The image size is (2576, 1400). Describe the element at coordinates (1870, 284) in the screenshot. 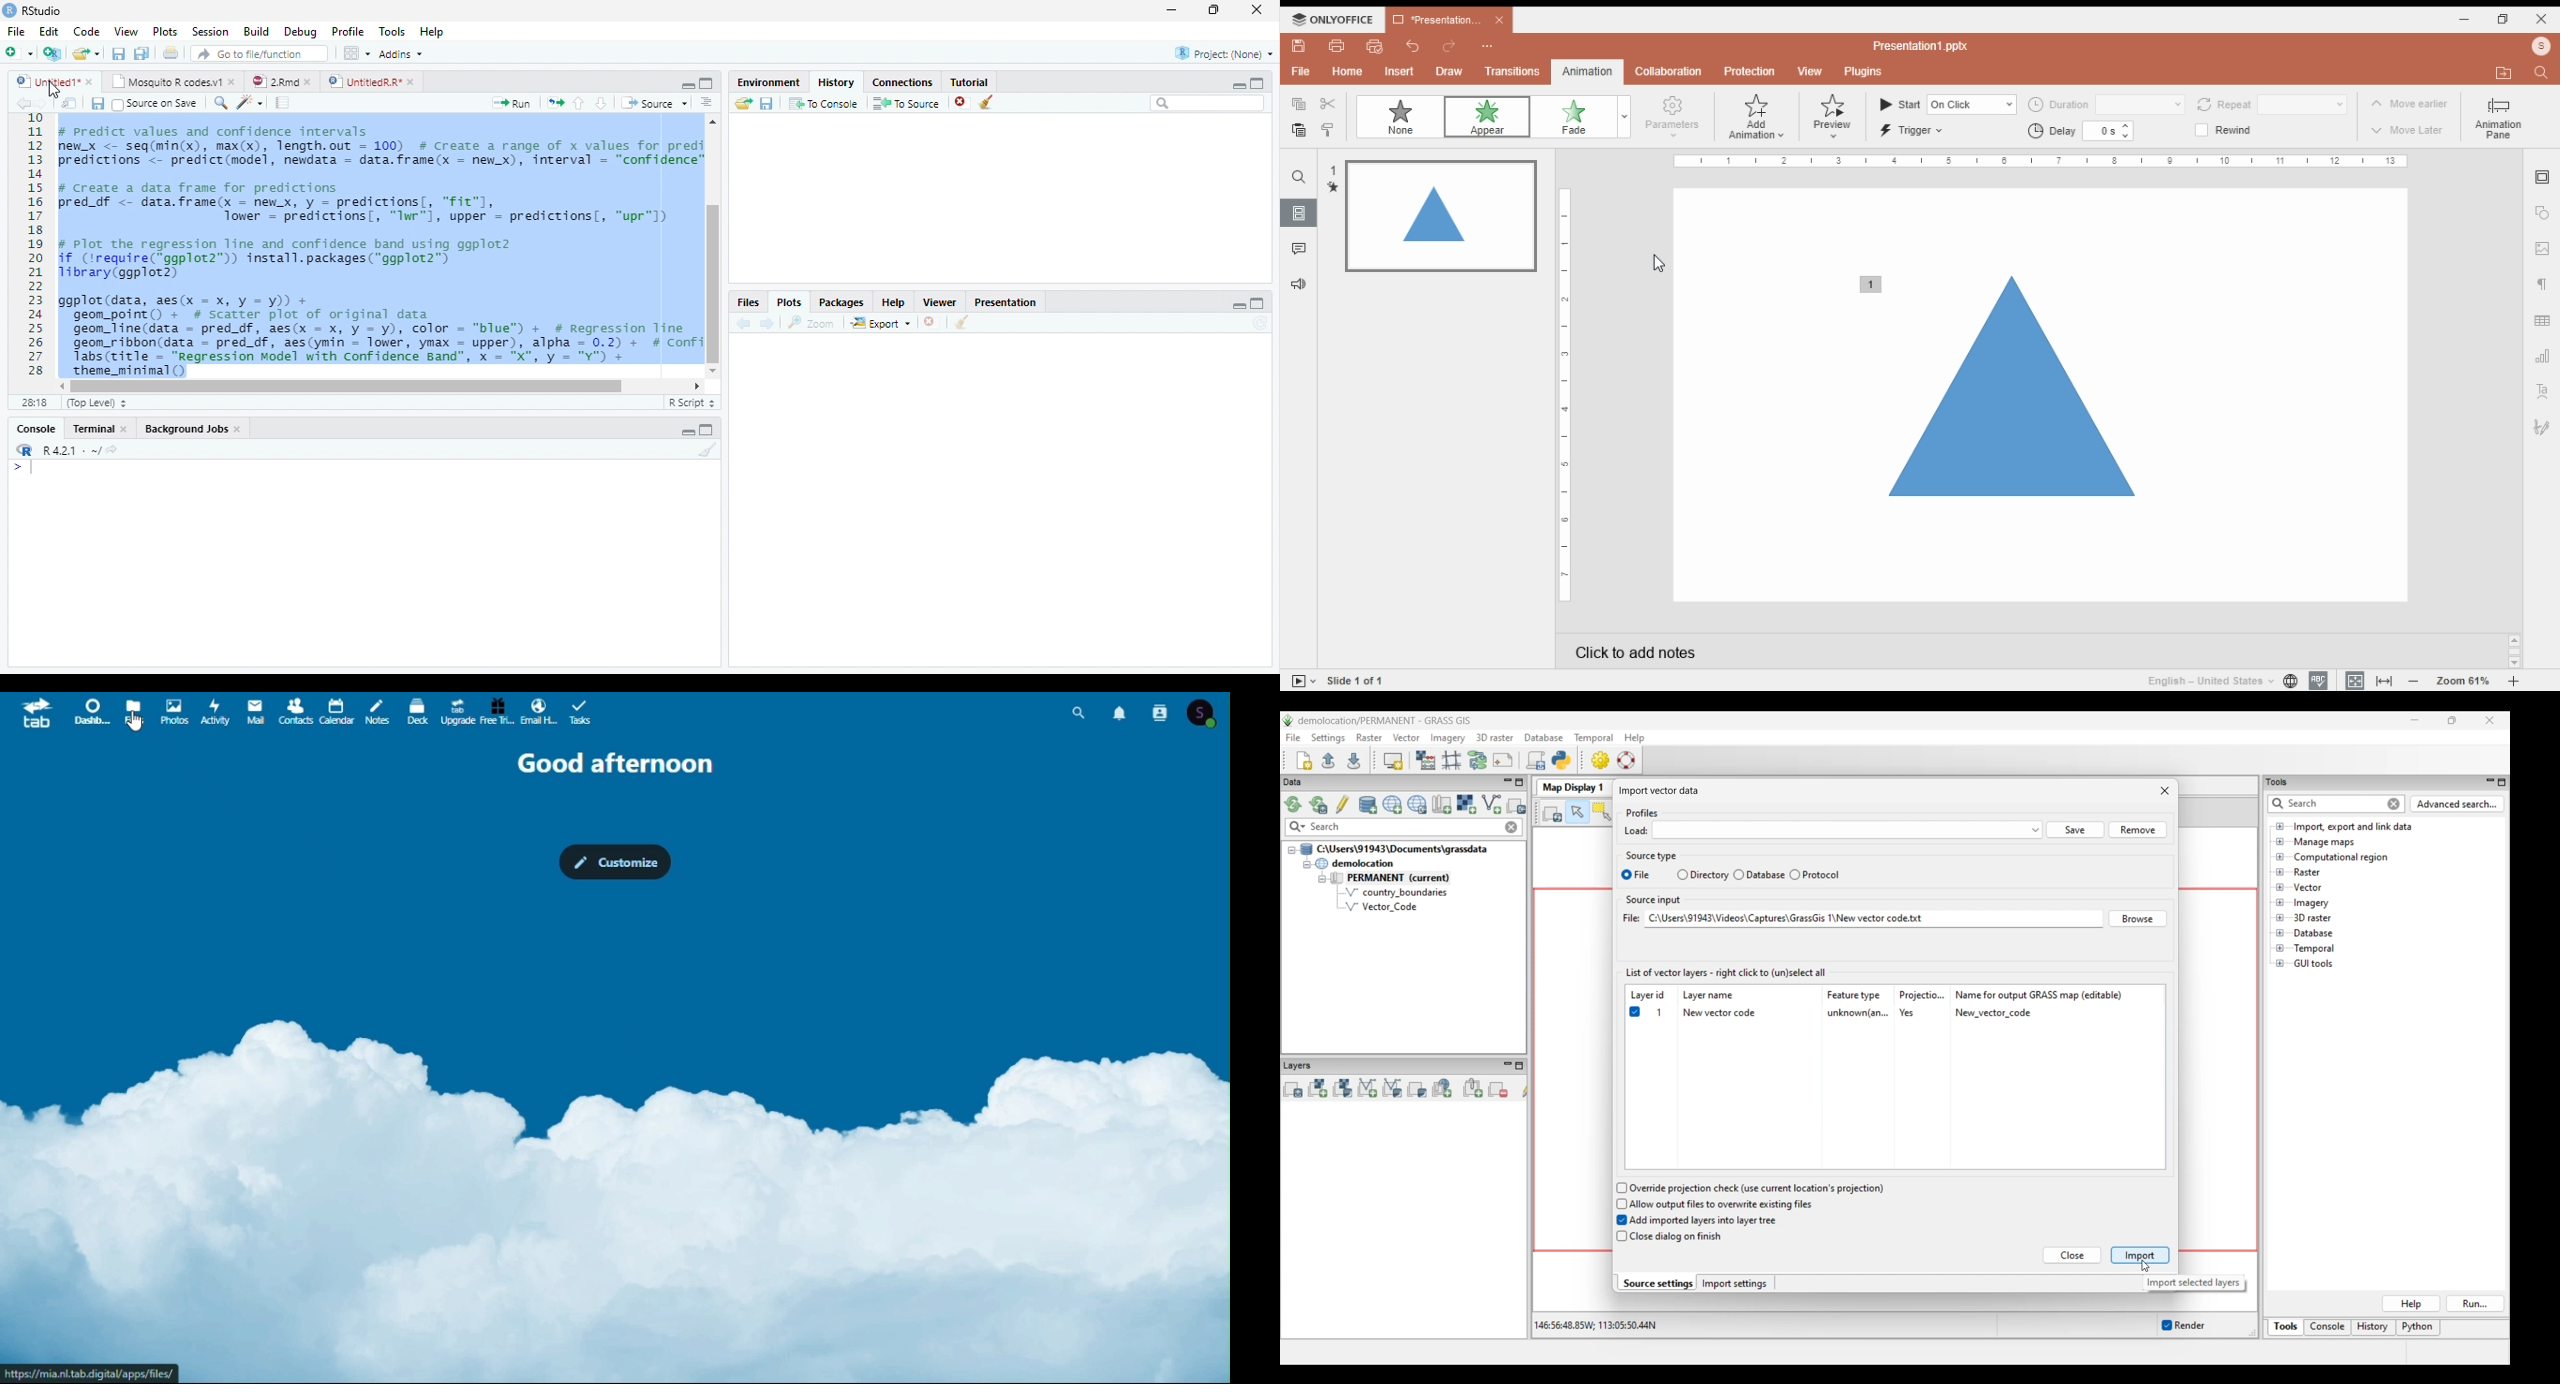

I see `animation added` at that location.